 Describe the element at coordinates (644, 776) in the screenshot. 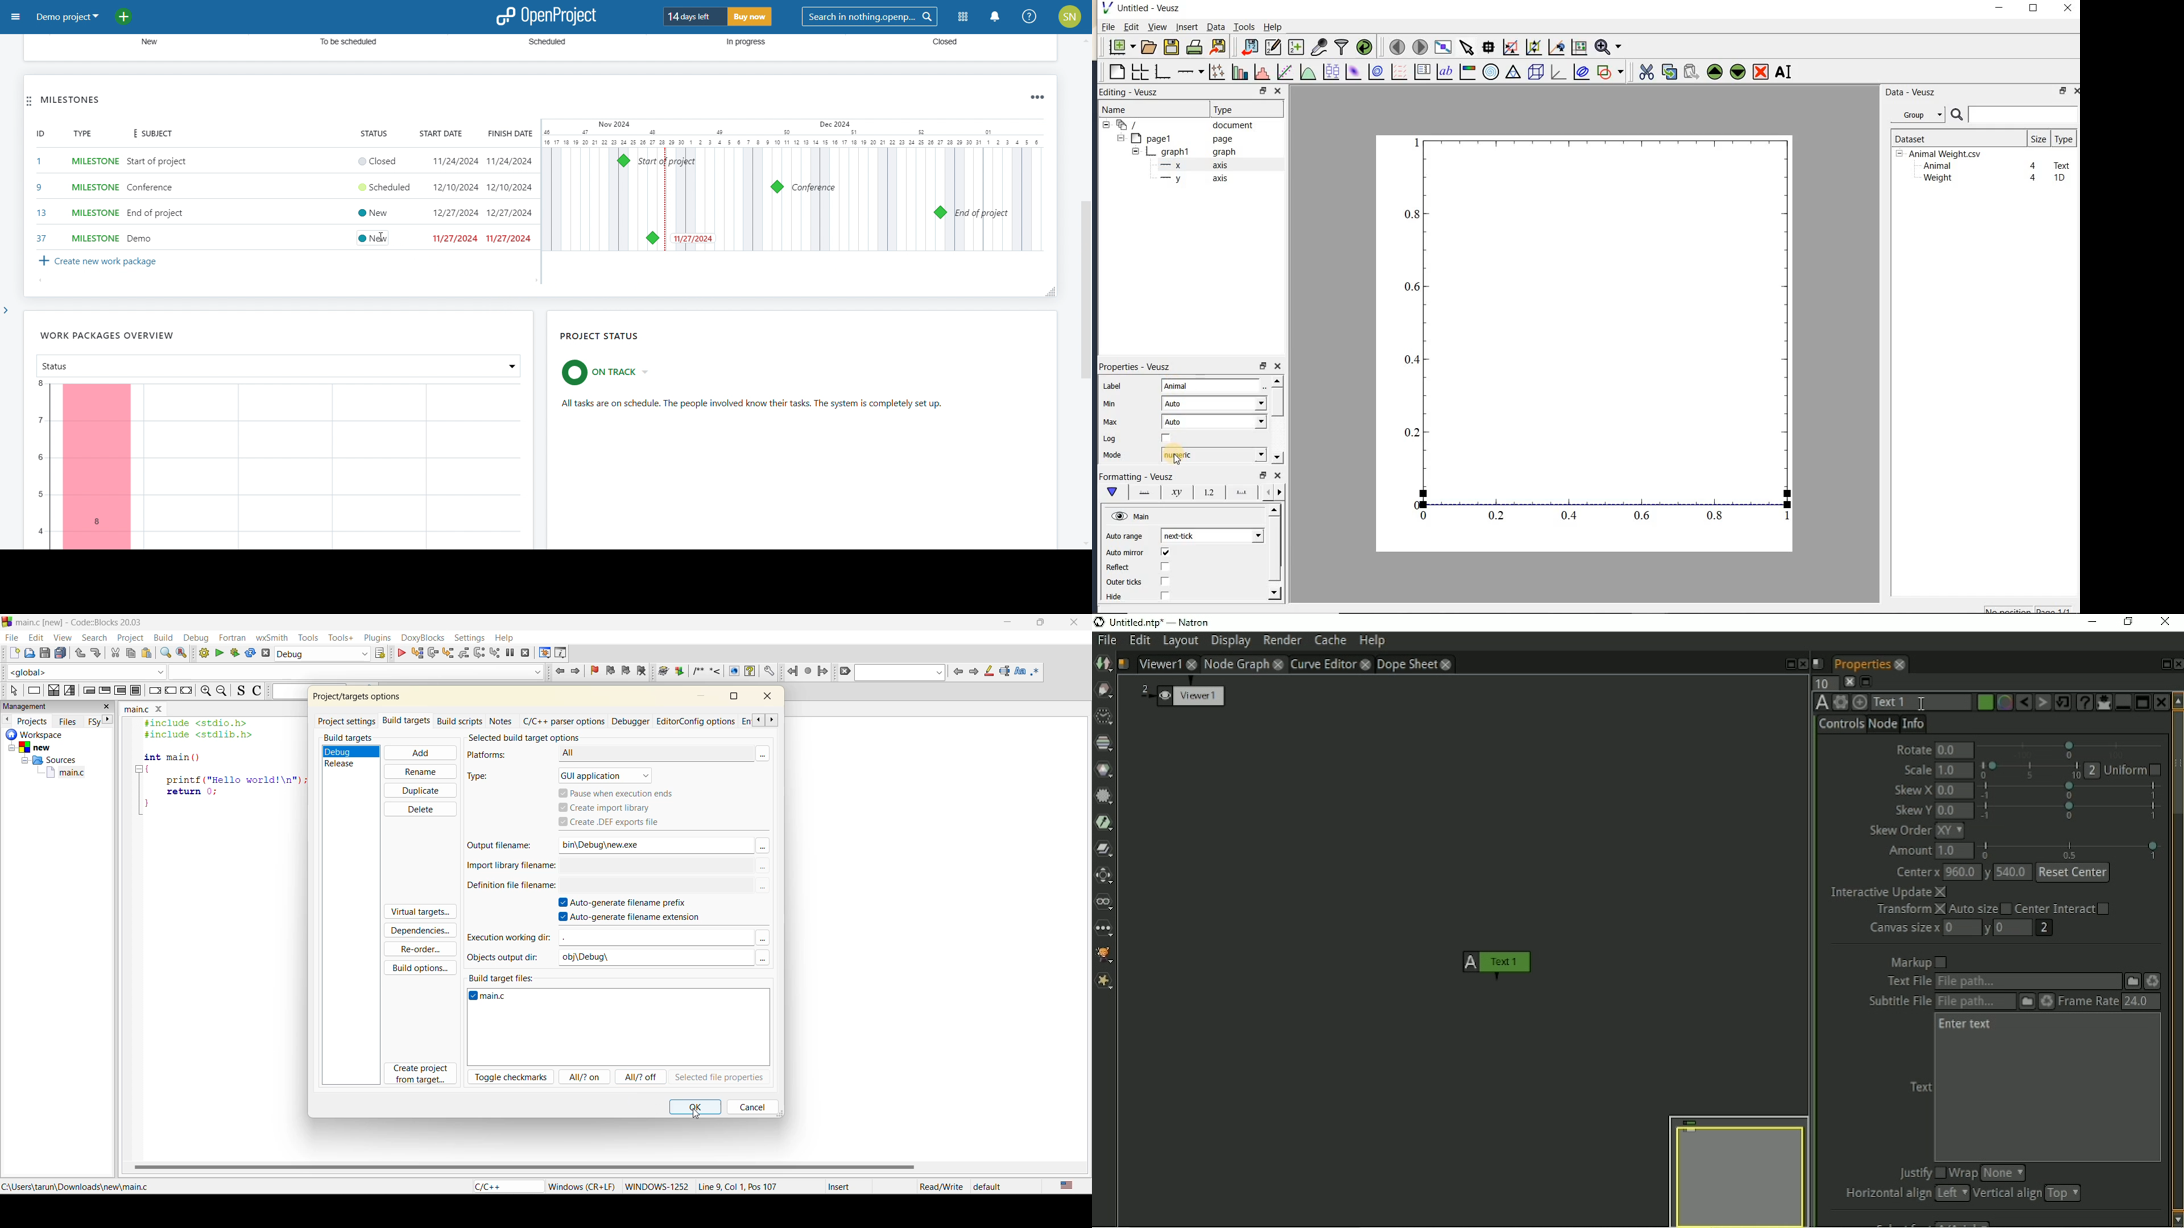

I see `` at that location.